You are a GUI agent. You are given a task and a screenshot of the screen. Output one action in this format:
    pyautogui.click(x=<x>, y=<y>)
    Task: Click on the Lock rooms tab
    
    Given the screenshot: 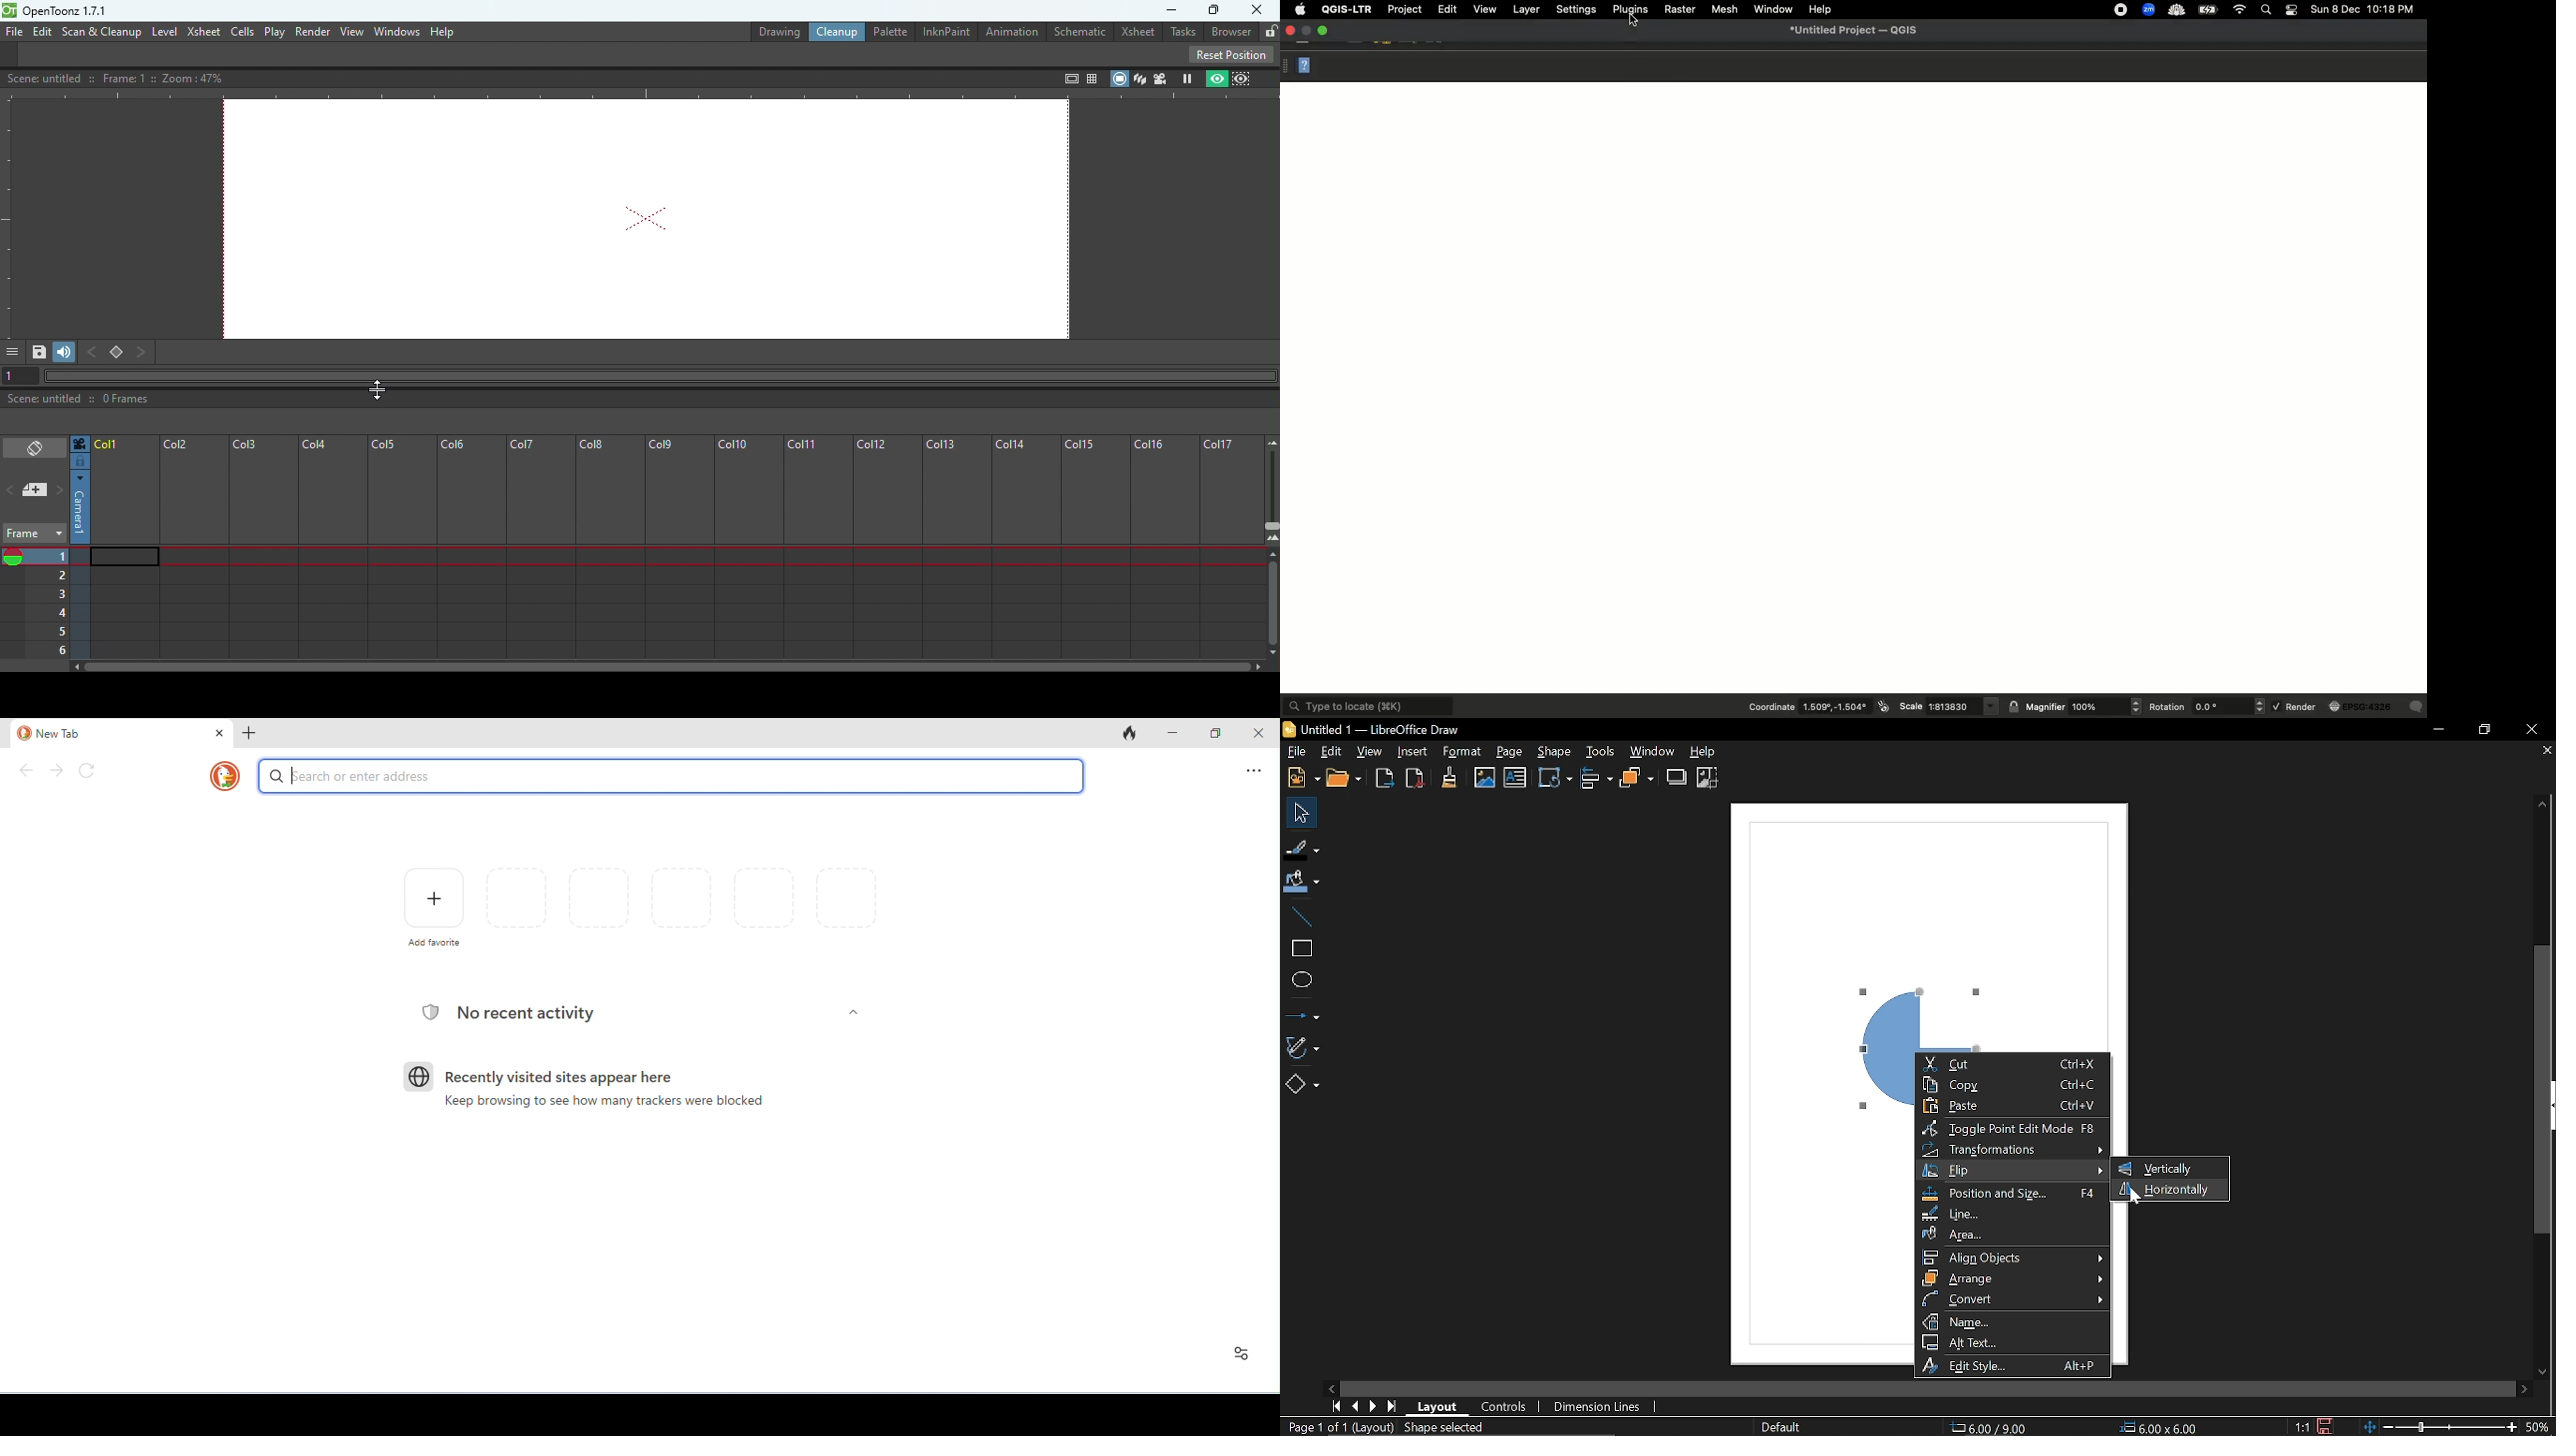 What is the action you would take?
    pyautogui.click(x=1267, y=30)
    